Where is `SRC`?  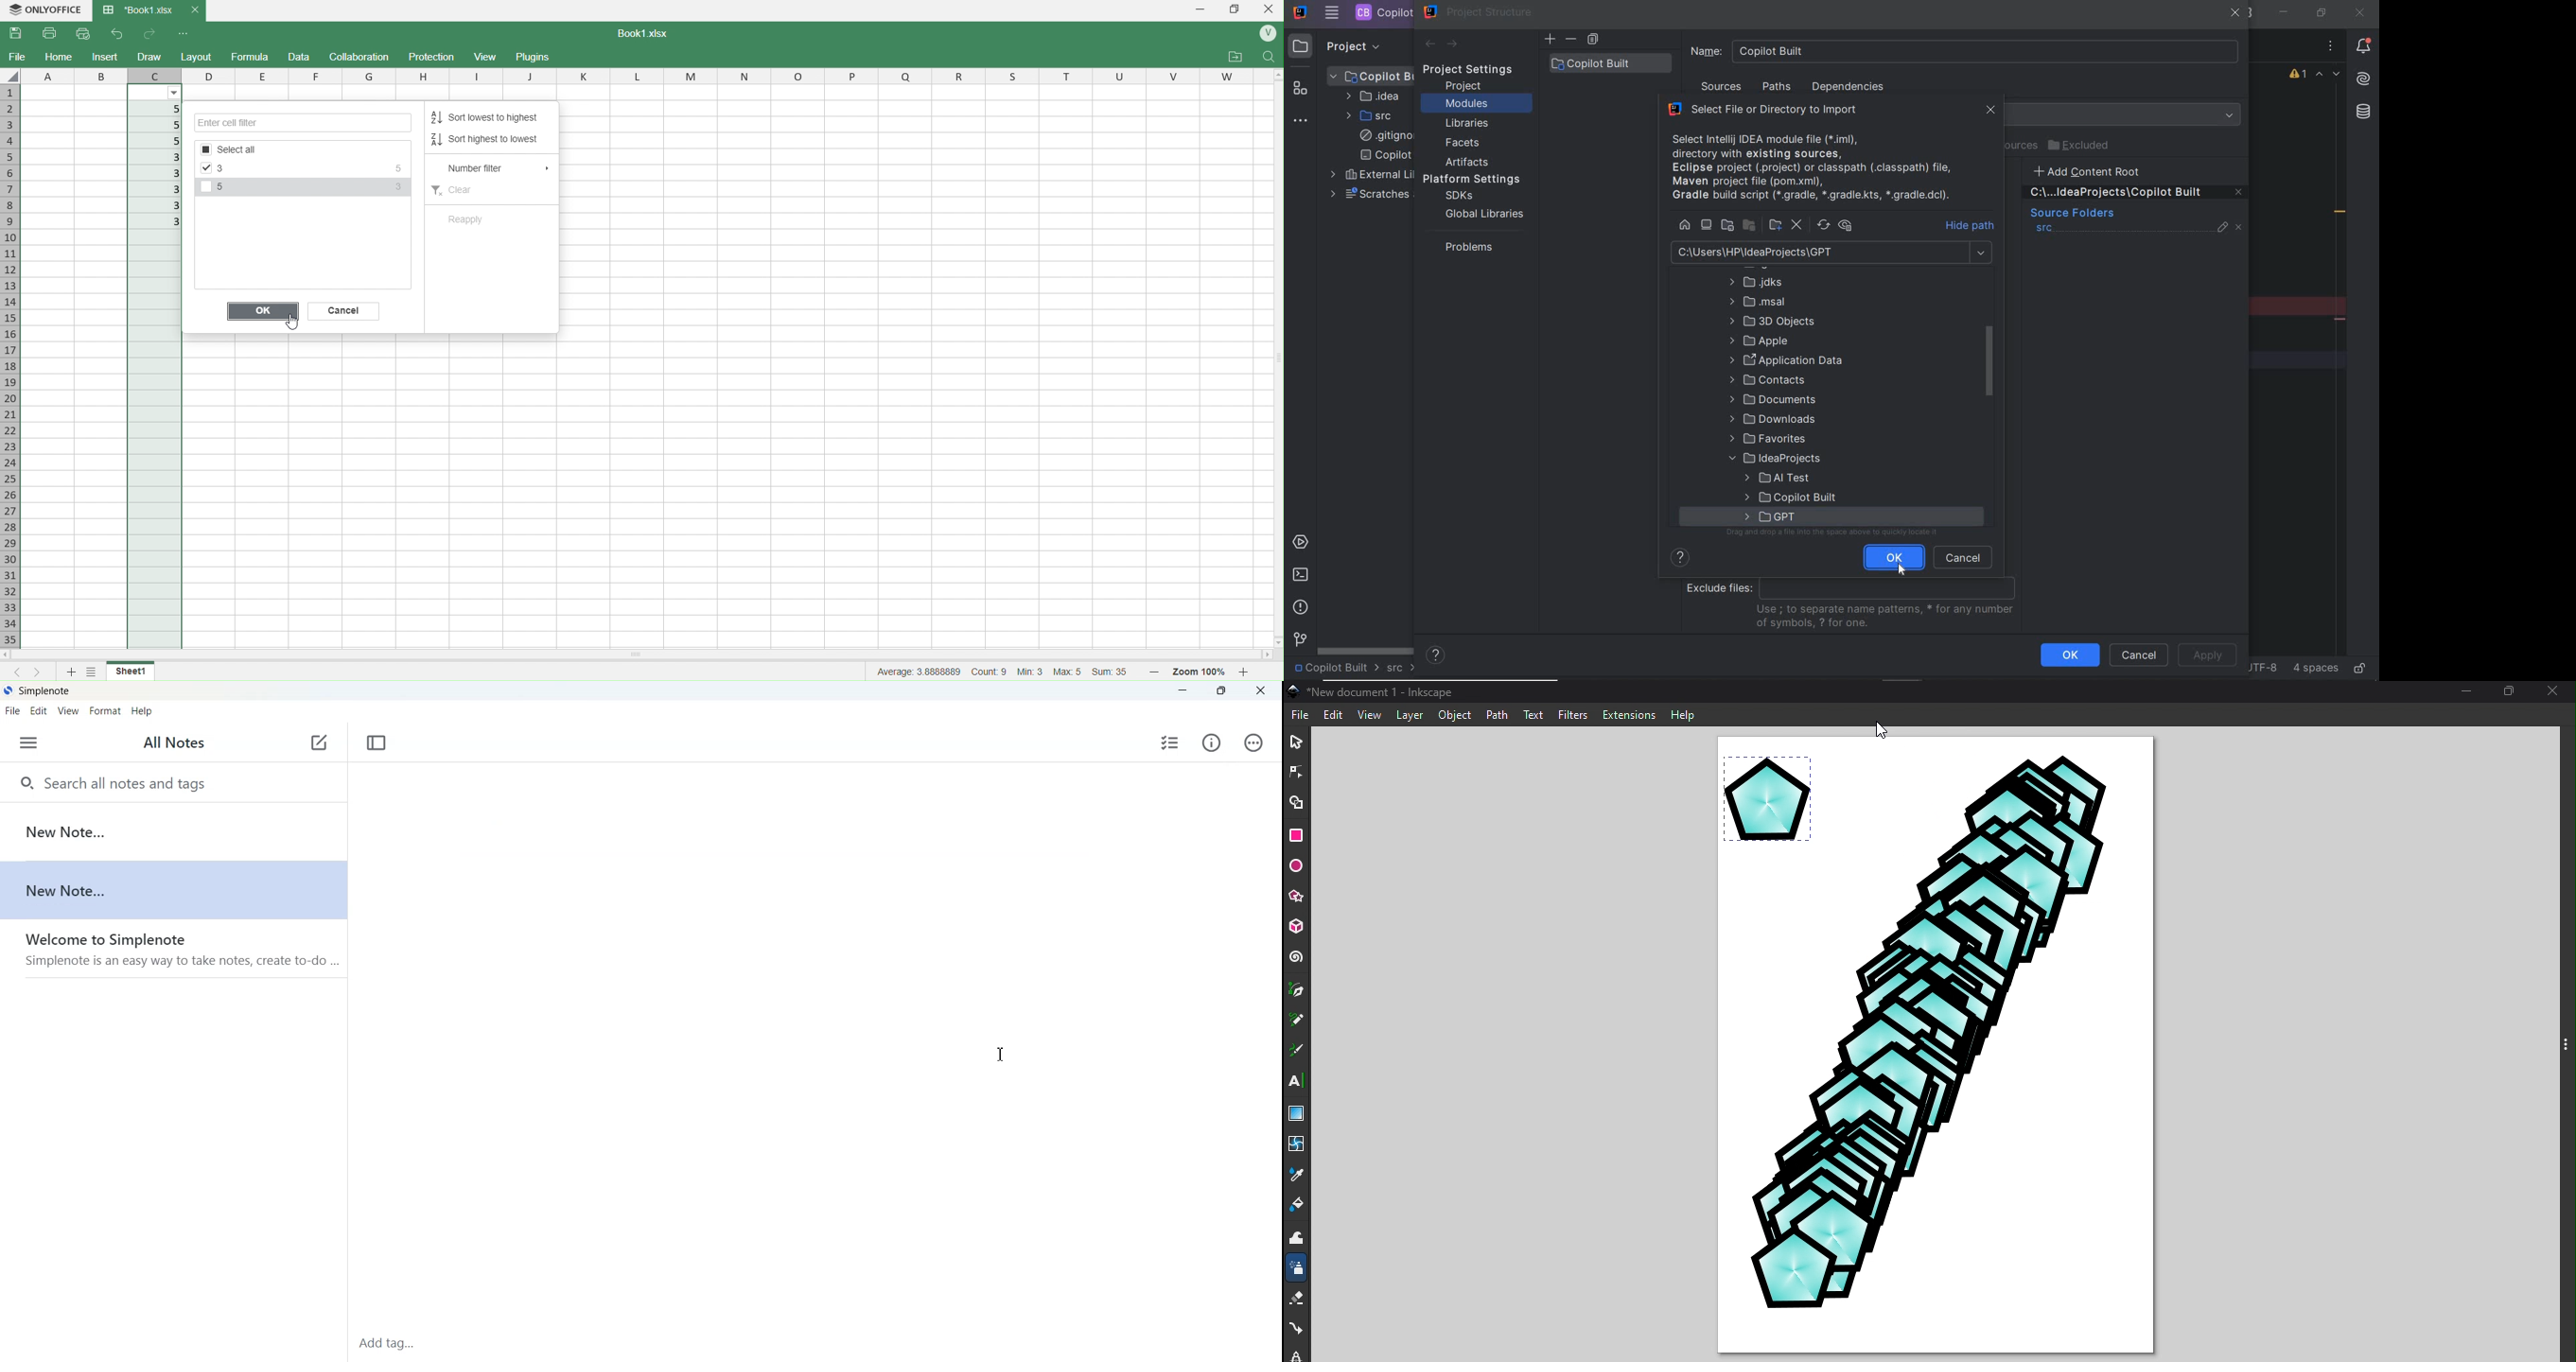 SRC is located at coordinates (1371, 115).